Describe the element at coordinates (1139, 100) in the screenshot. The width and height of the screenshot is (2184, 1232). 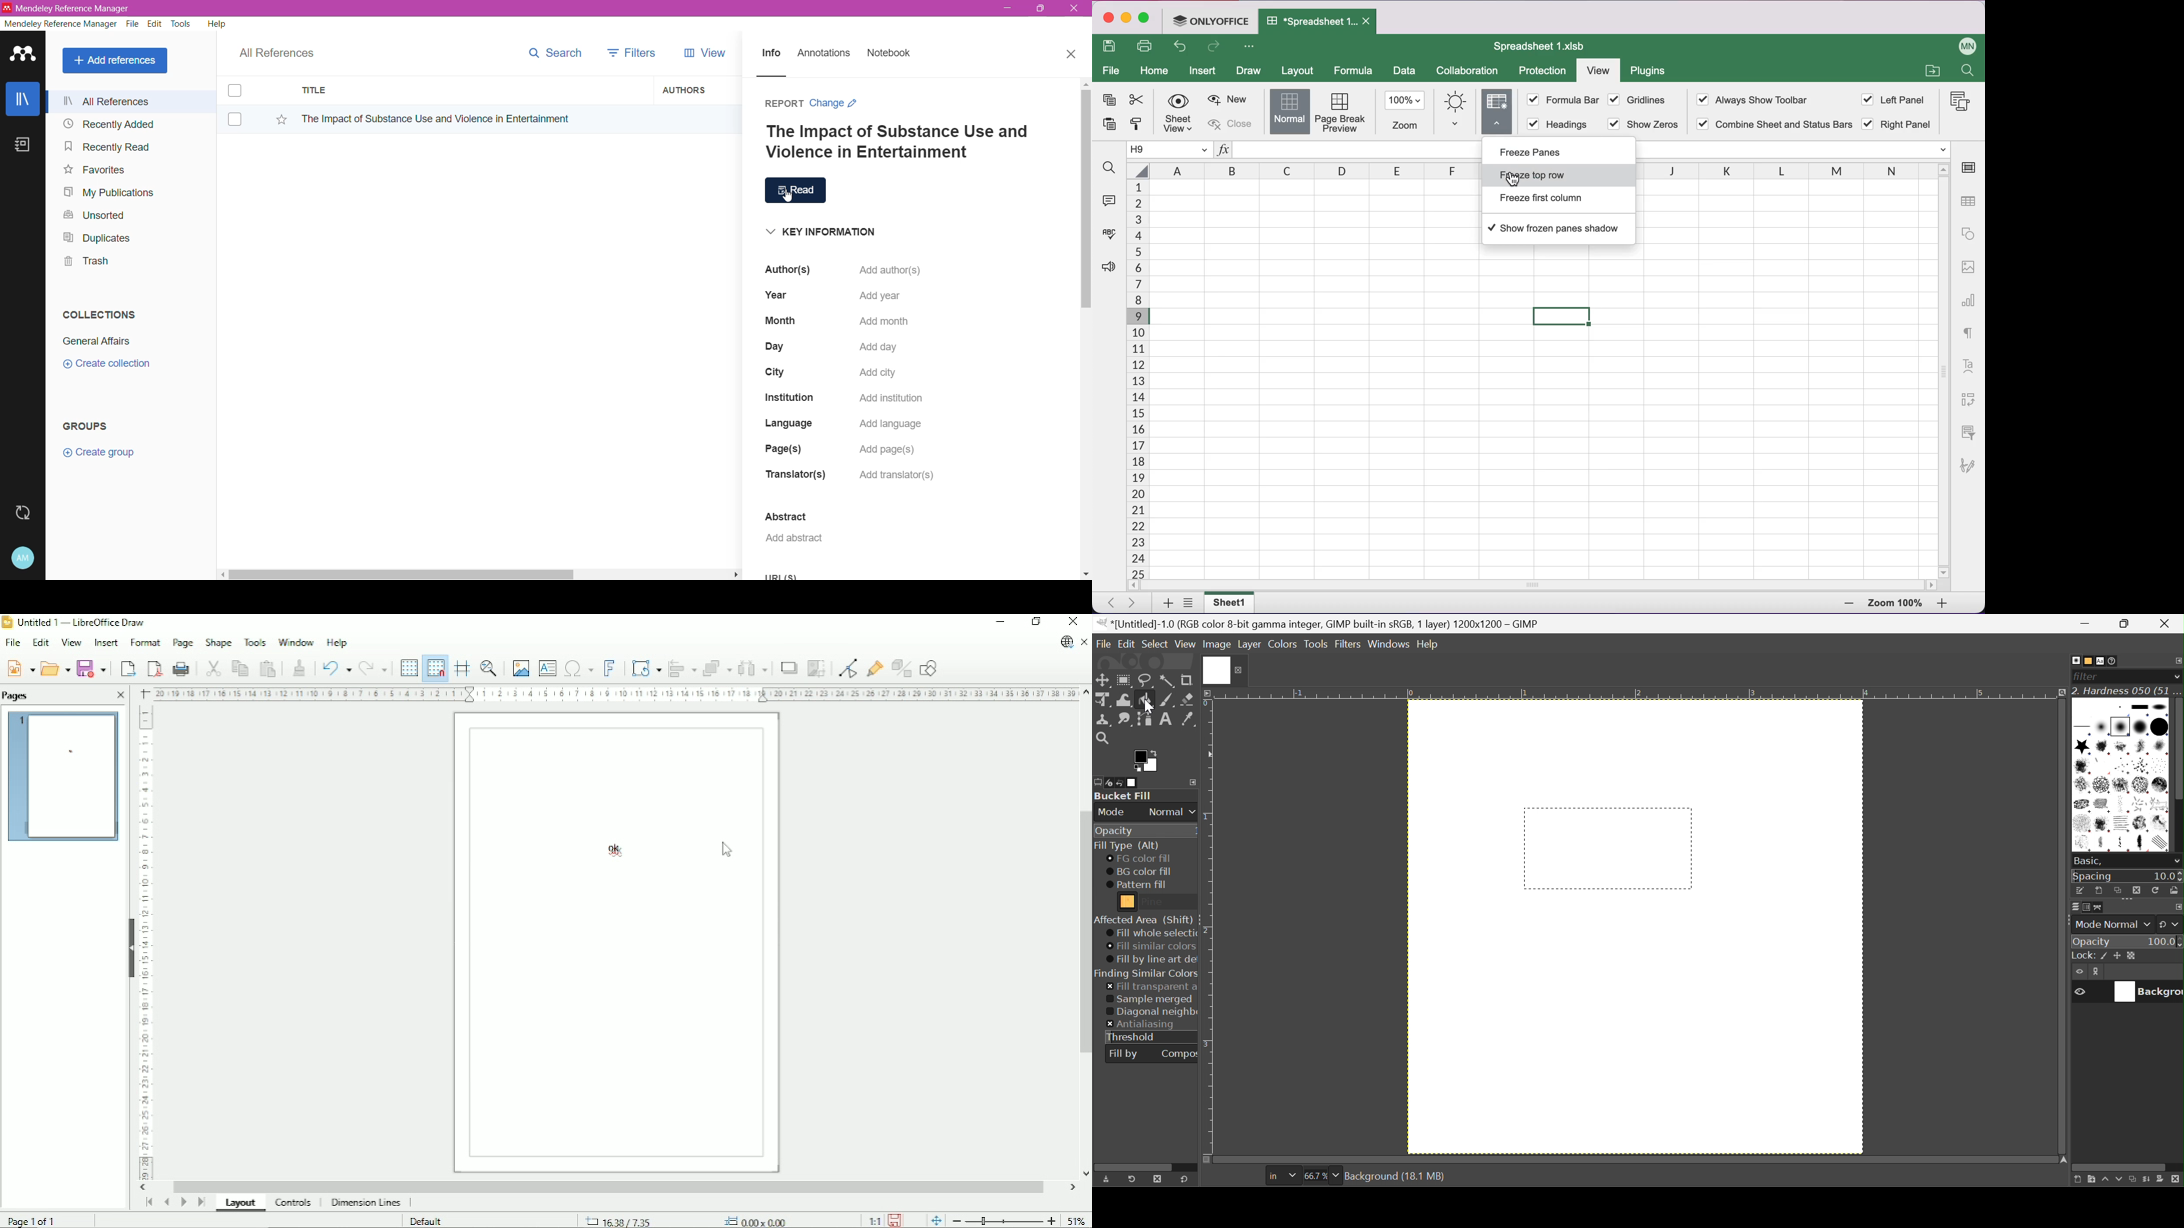
I see `cut` at that location.